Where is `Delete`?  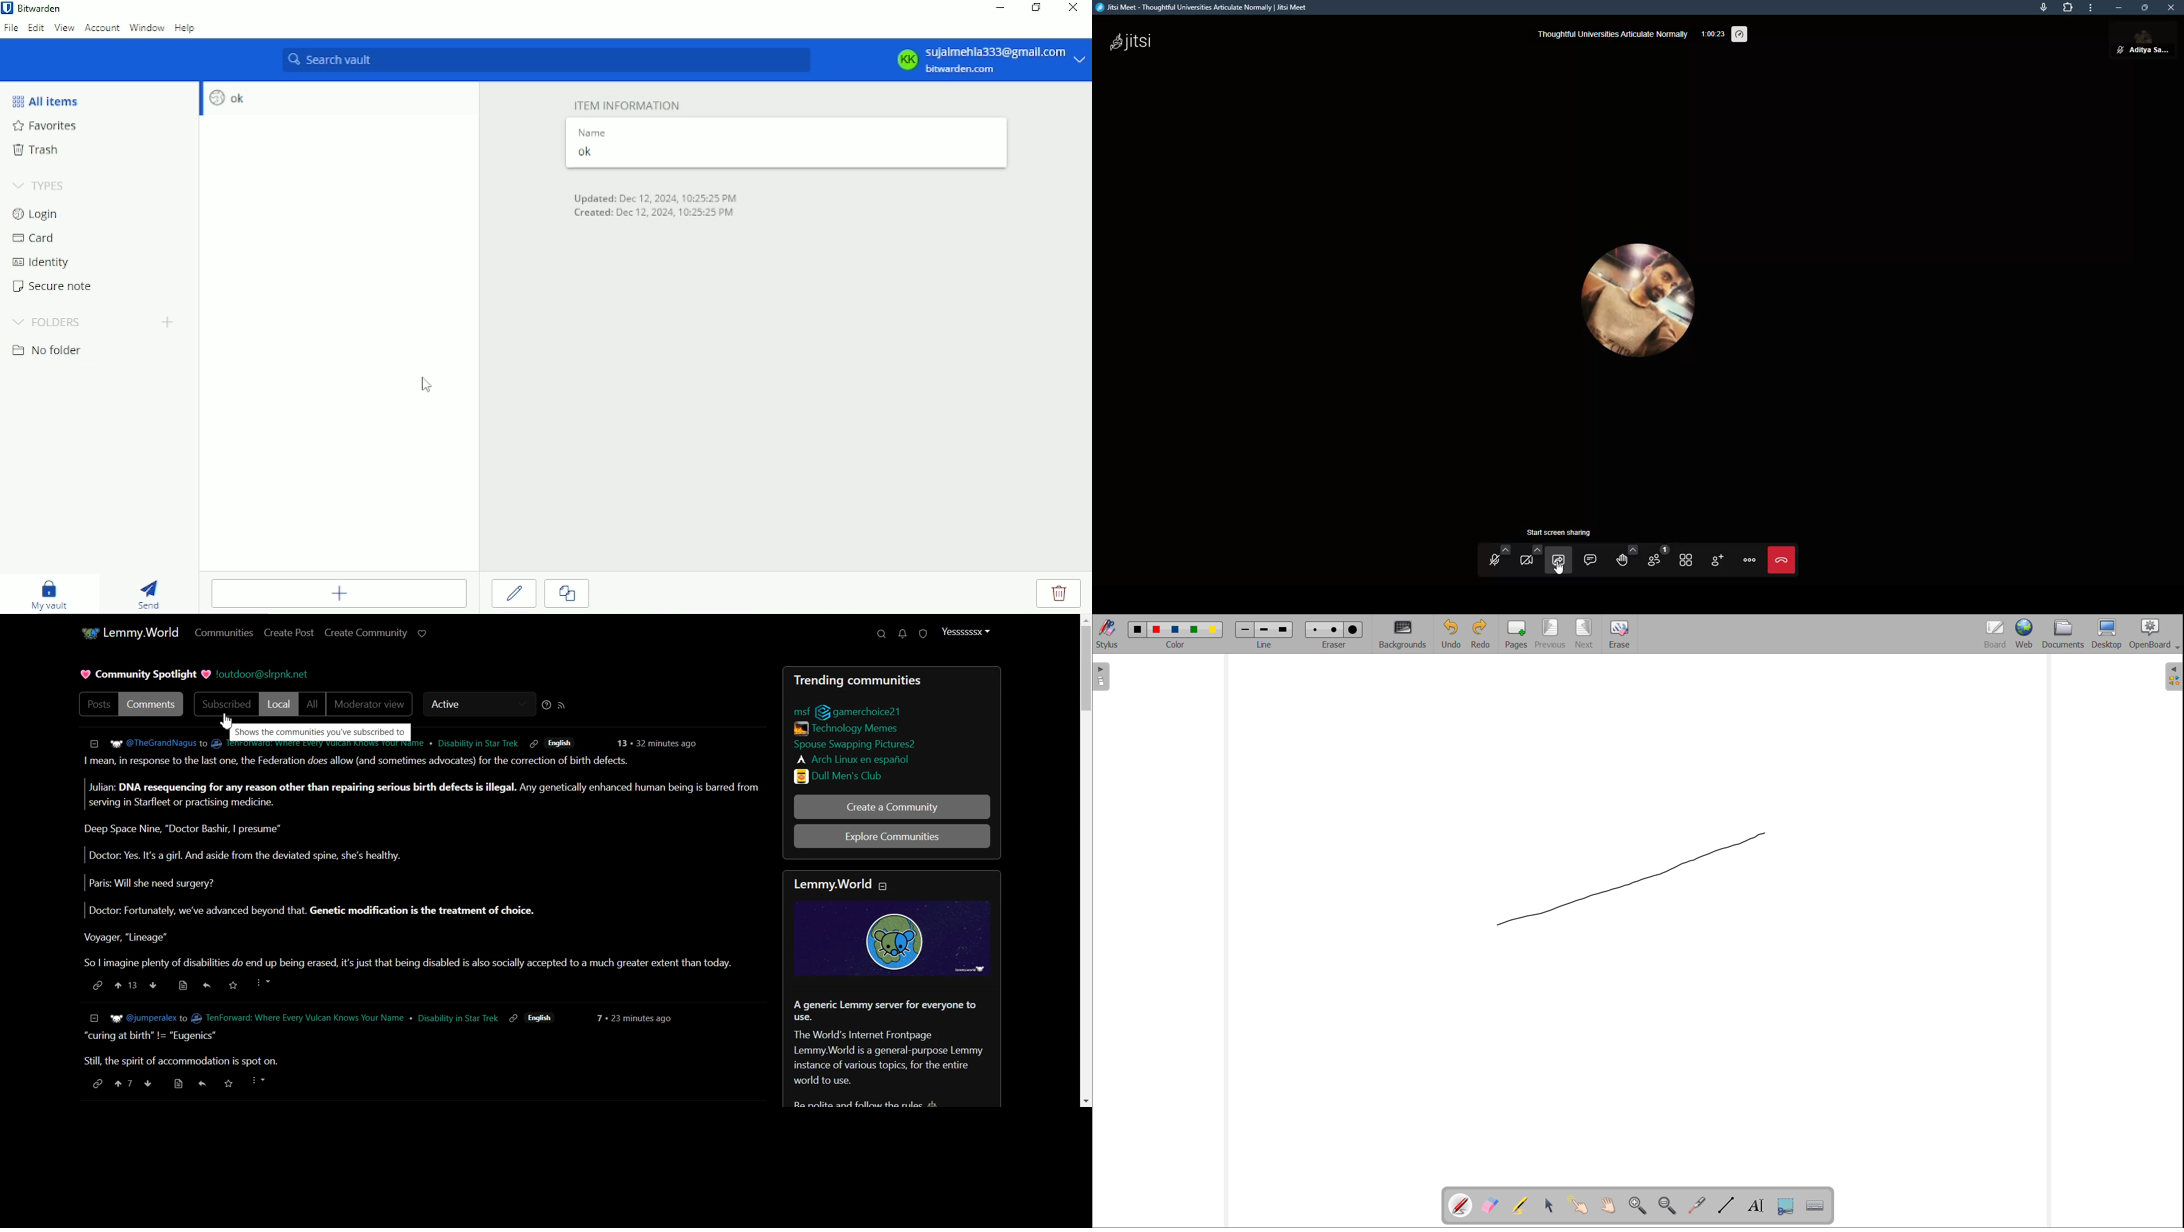
Delete is located at coordinates (1060, 594).